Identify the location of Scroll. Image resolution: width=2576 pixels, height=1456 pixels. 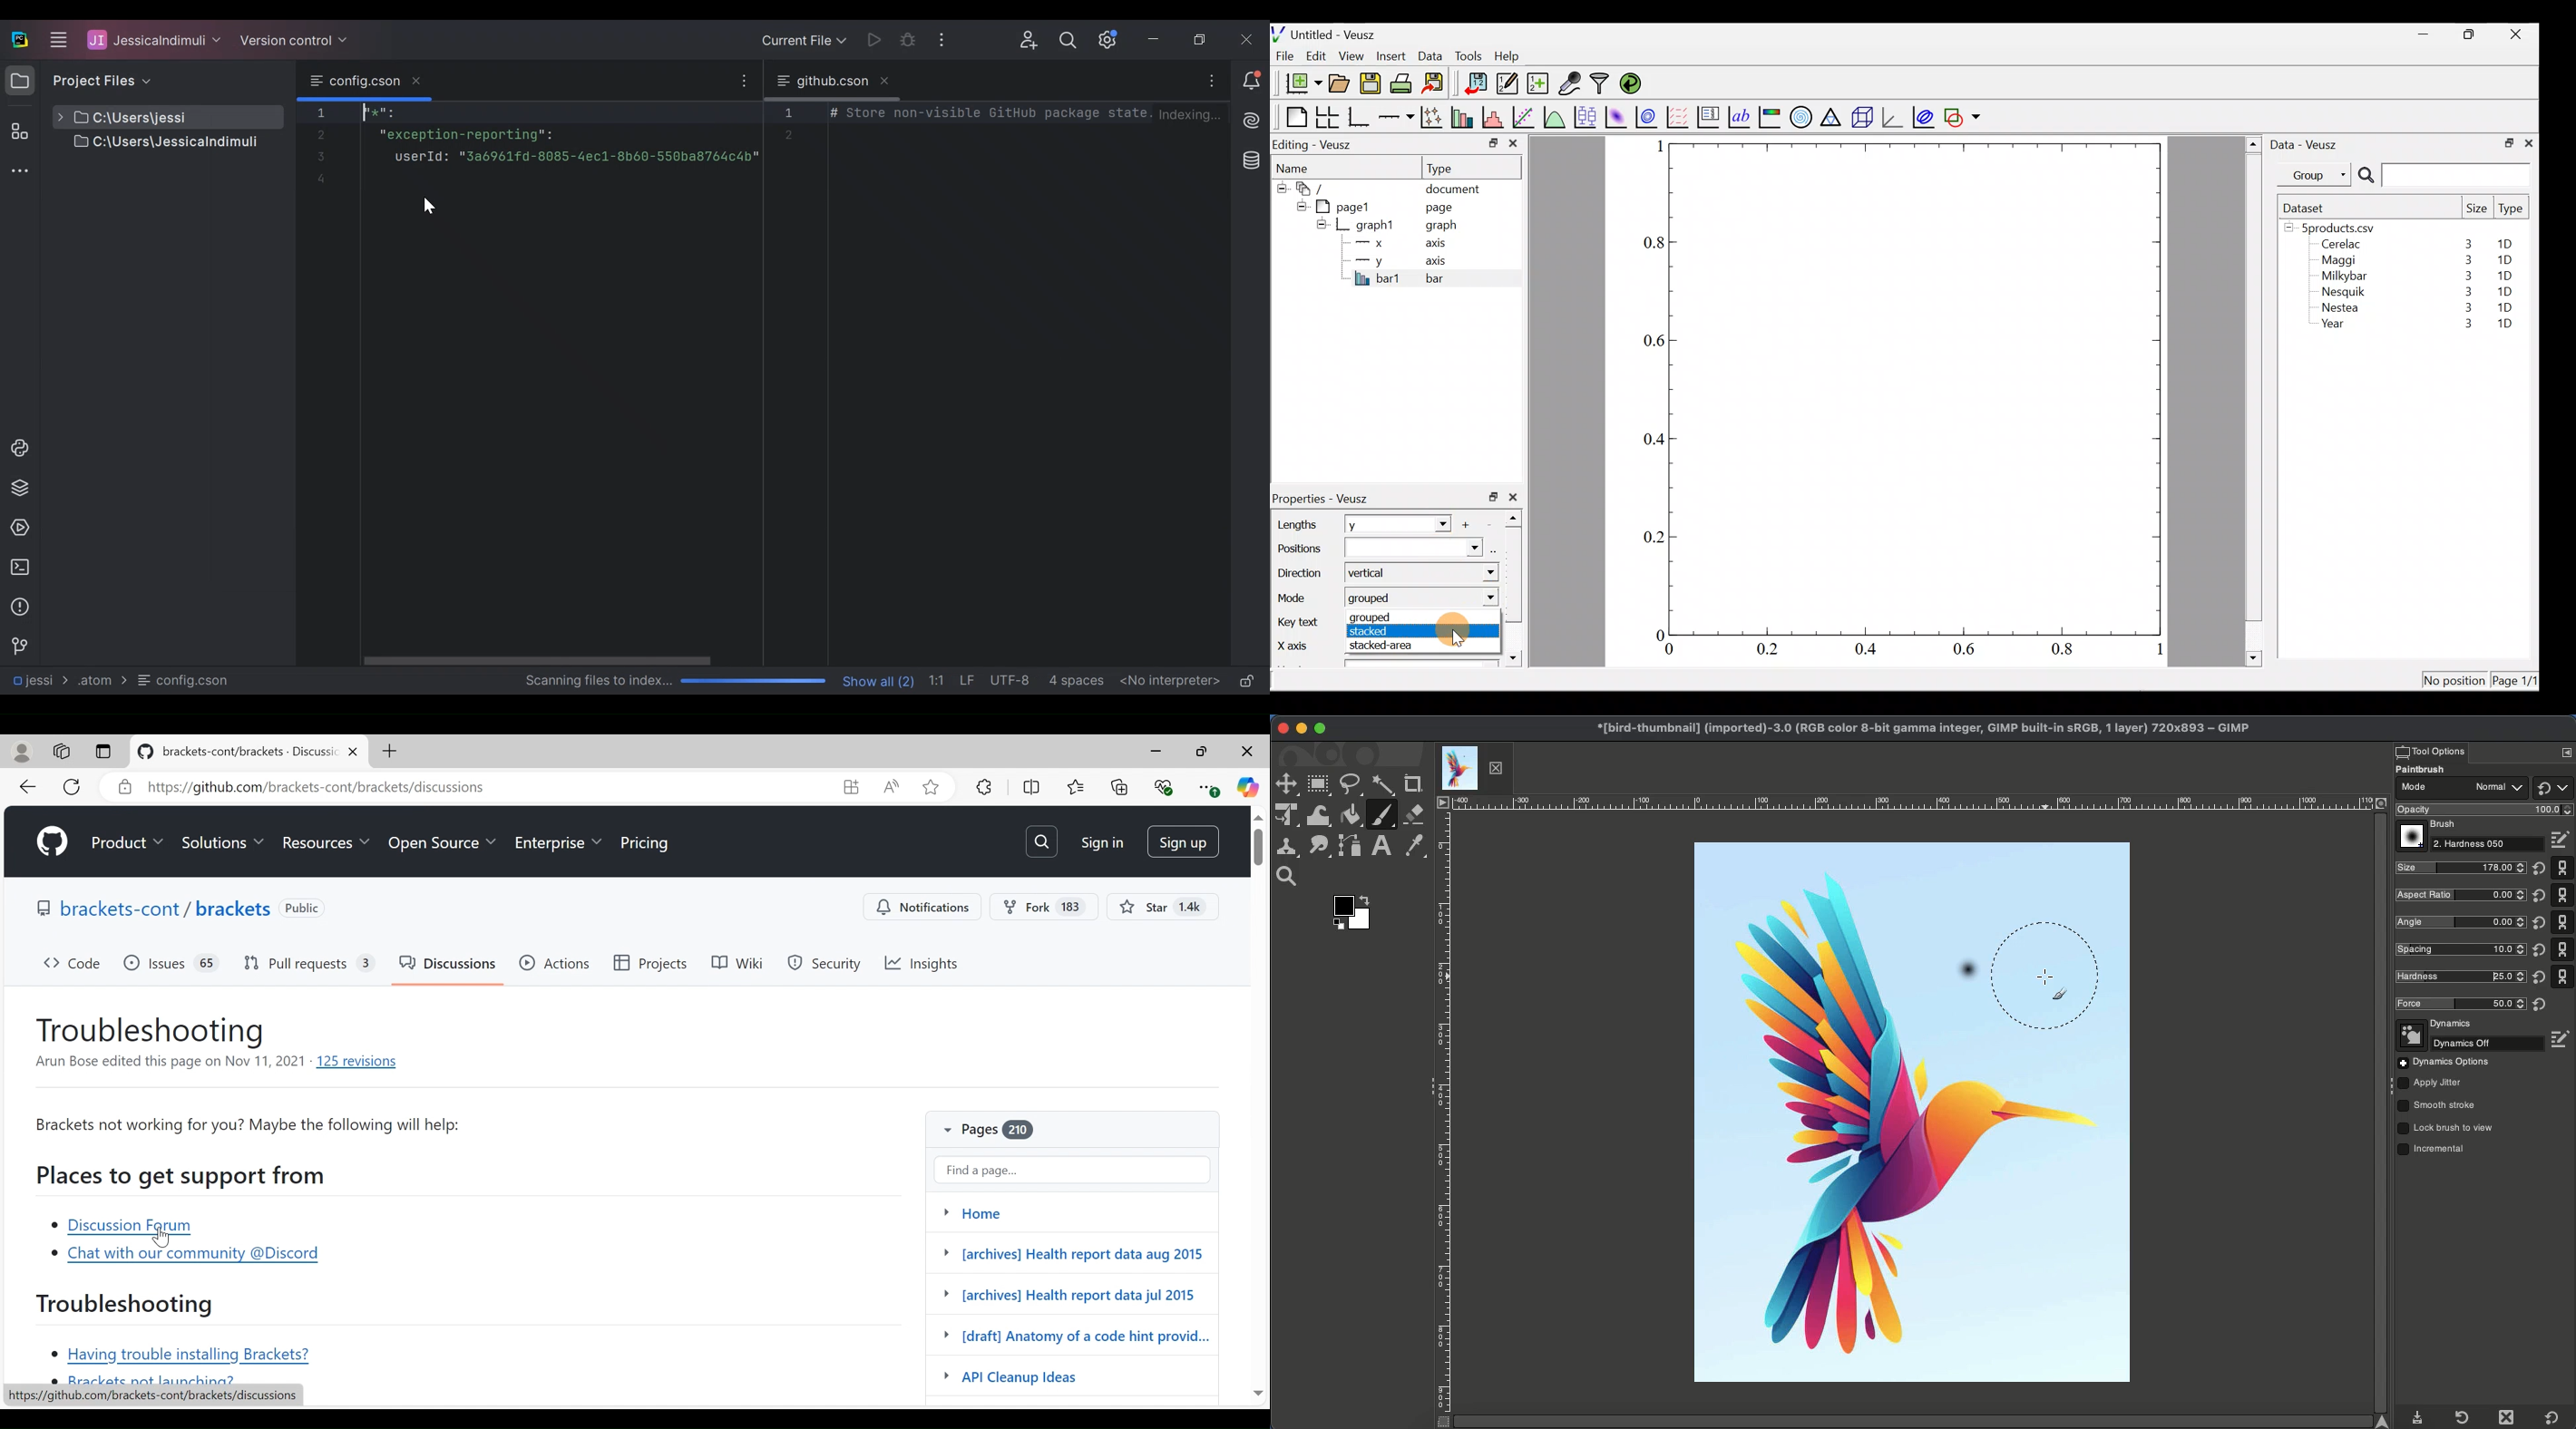
(1921, 1422).